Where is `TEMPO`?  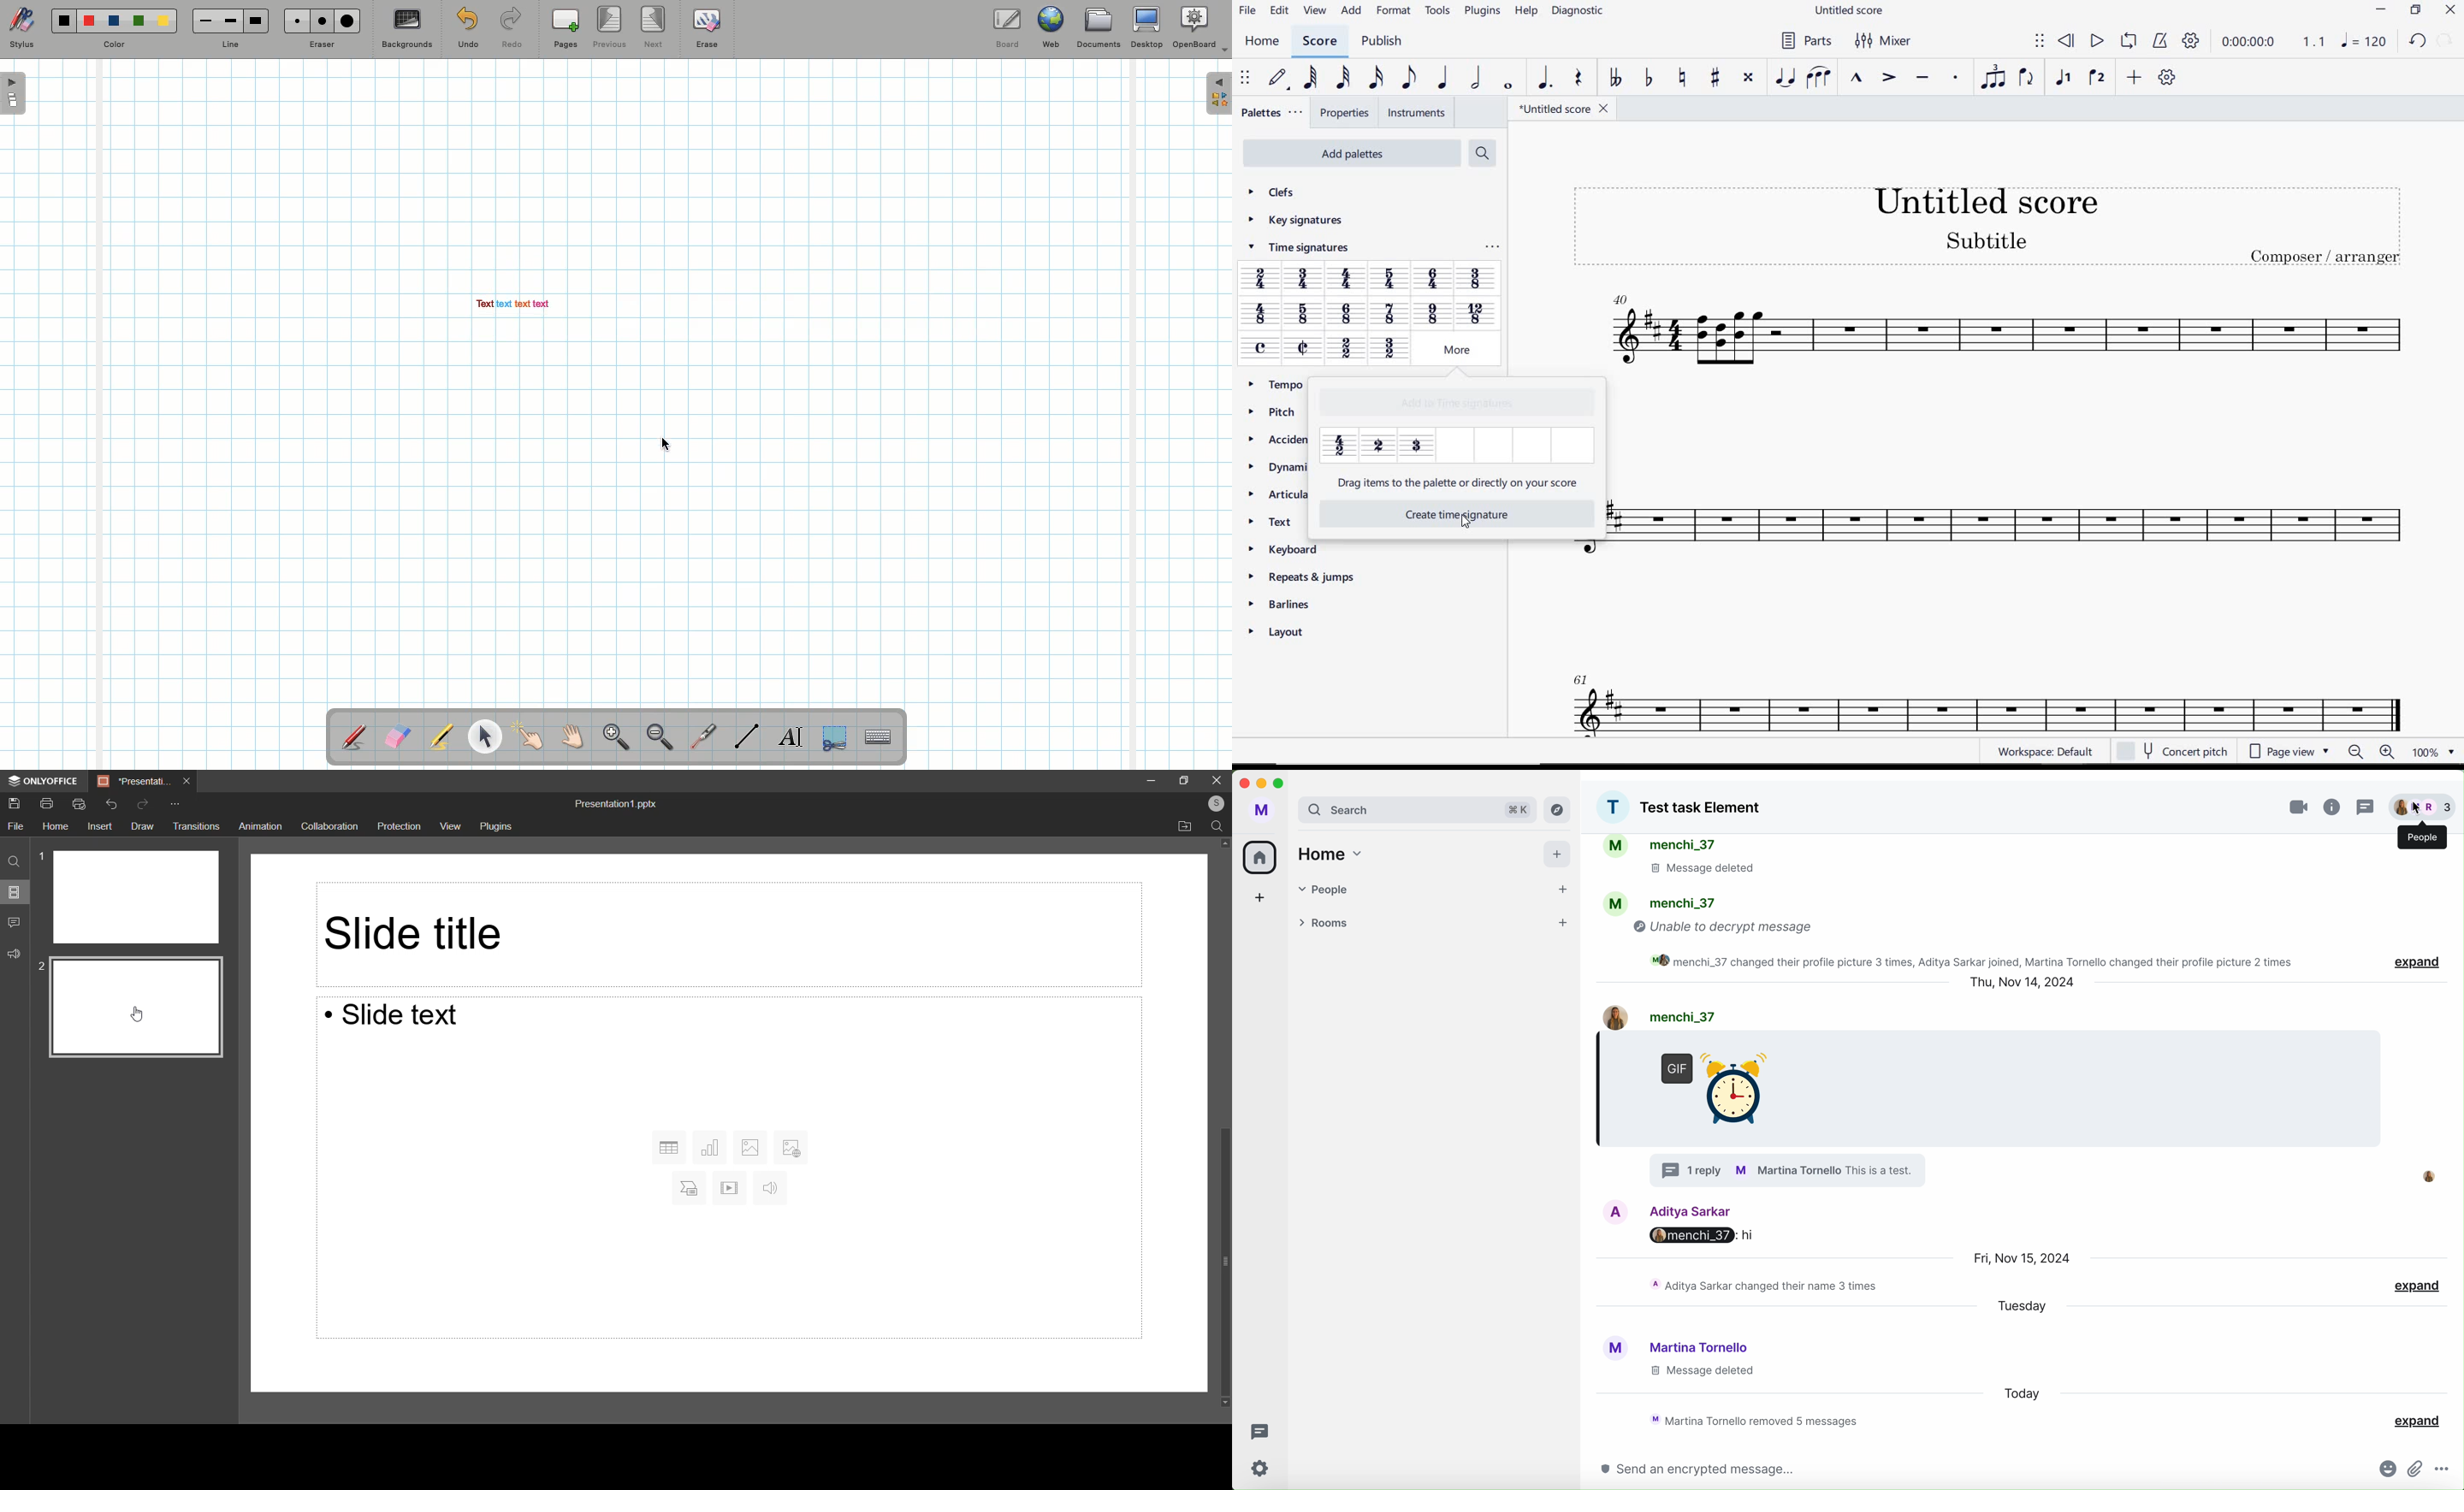 TEMPO is located at coordinates (1282, 385).